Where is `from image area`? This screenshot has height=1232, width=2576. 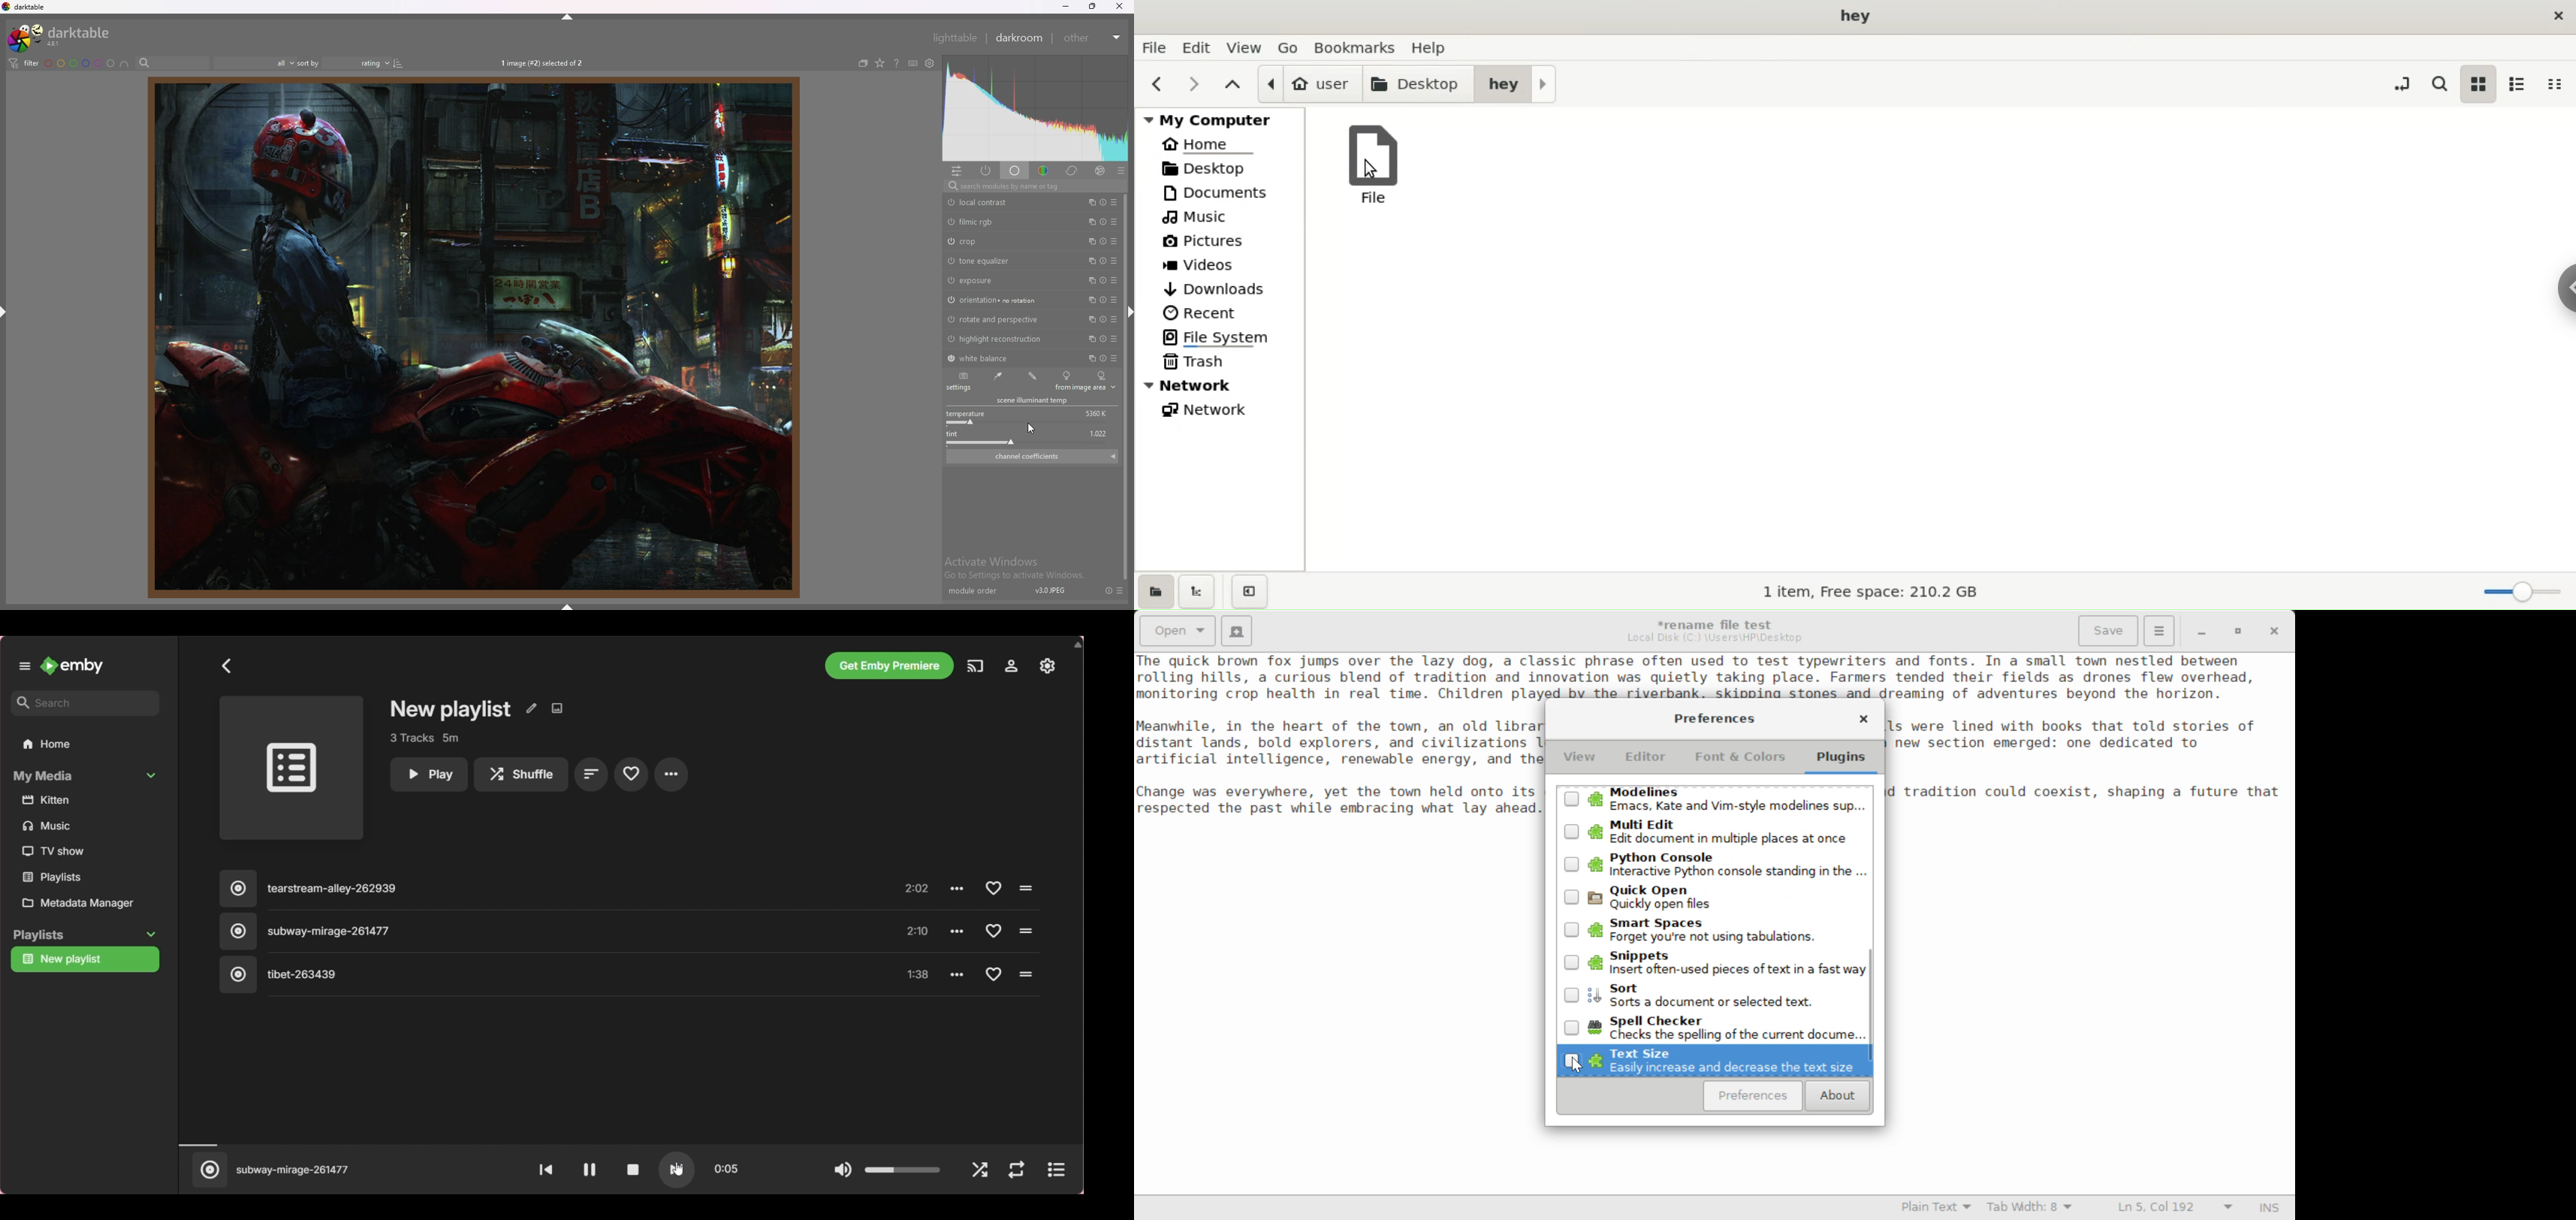
from image area is located at coordinates (1086, 388).